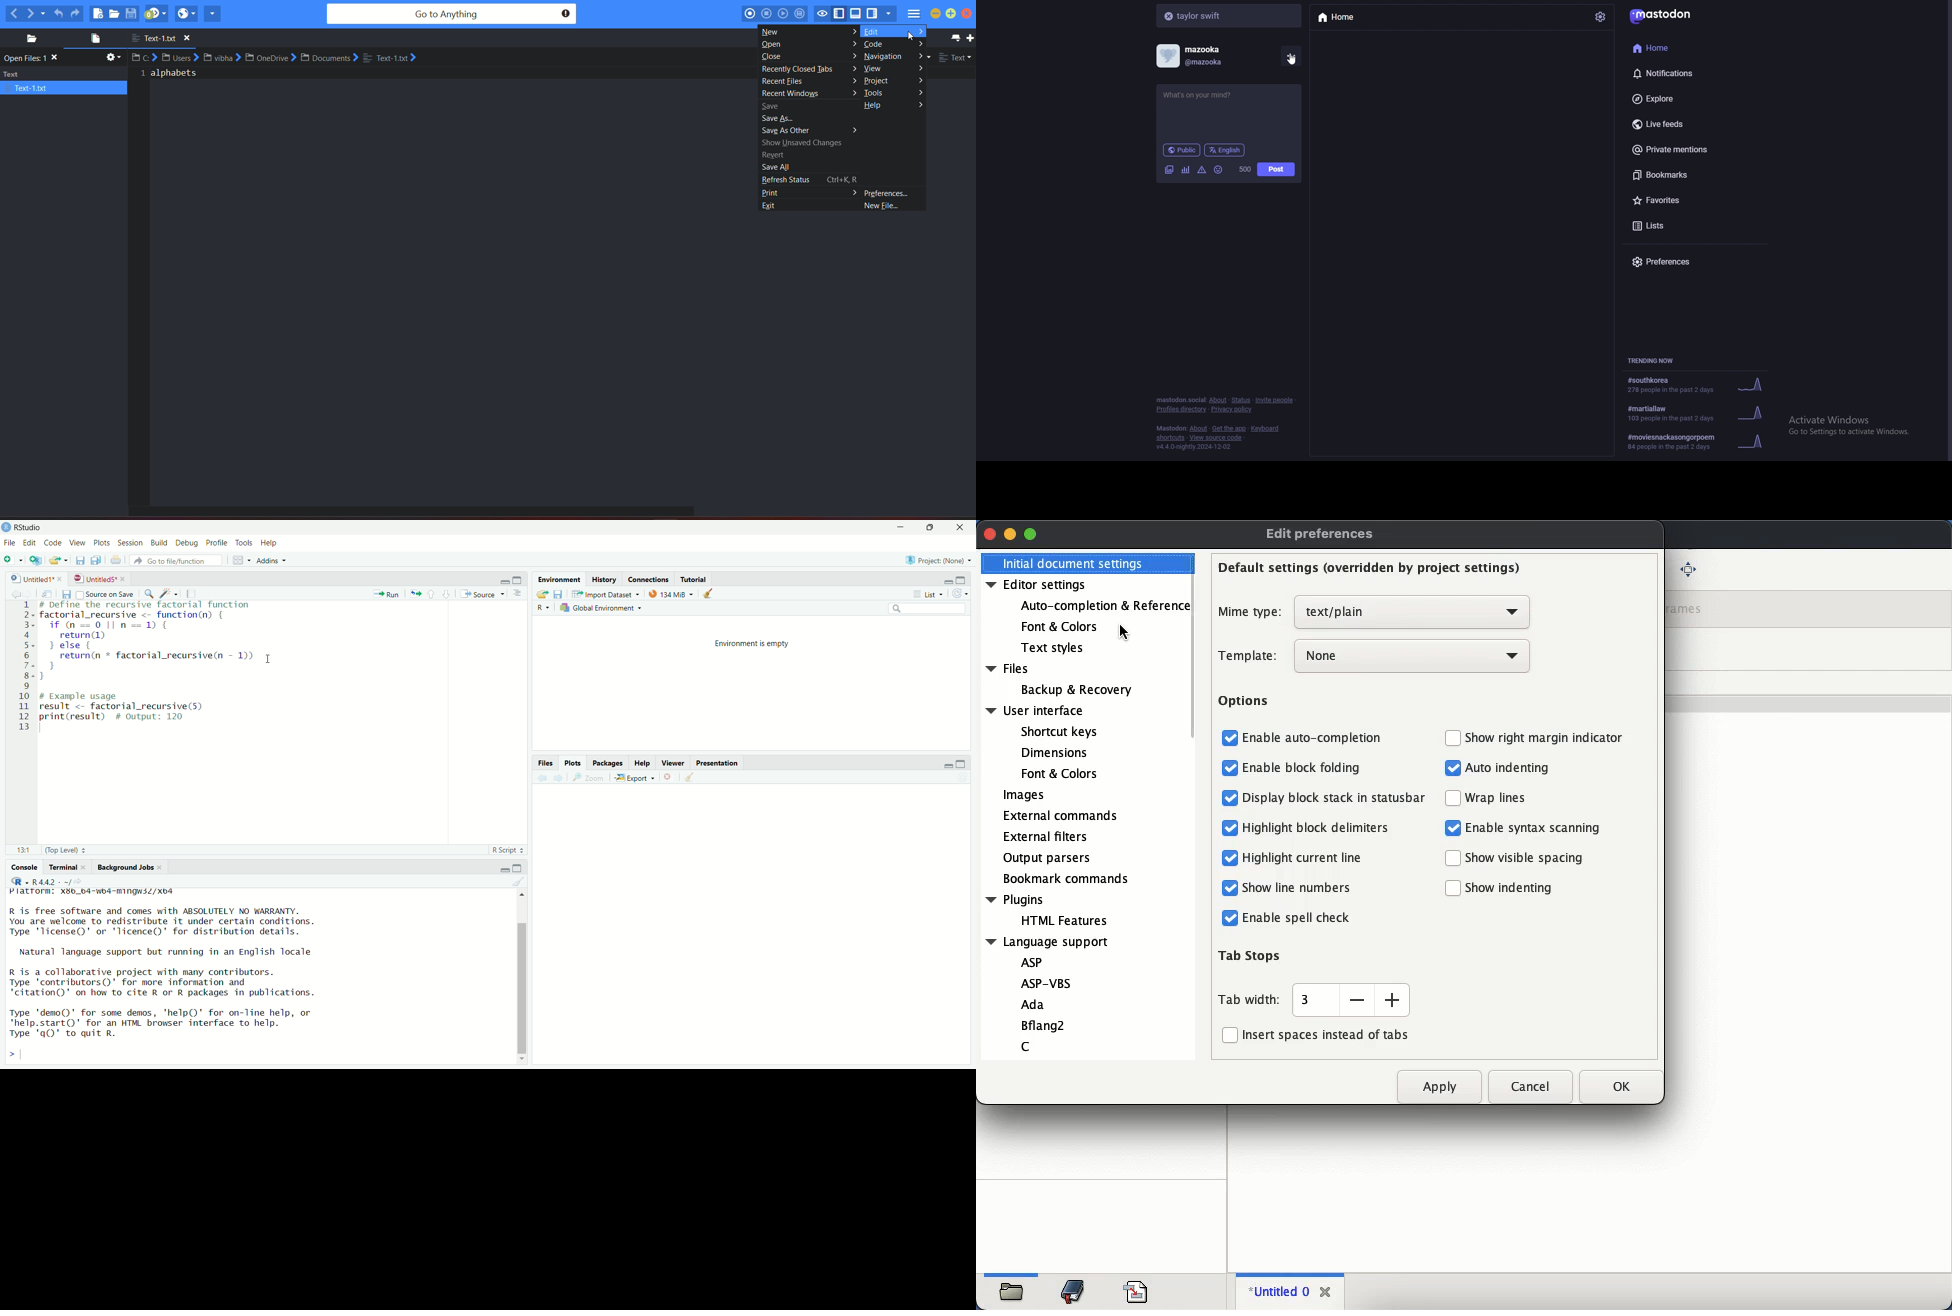 The image size is (1960, 1316). Describe the element at coordinates (504, 870) in the screenshot. I see `Minimize` at that location.